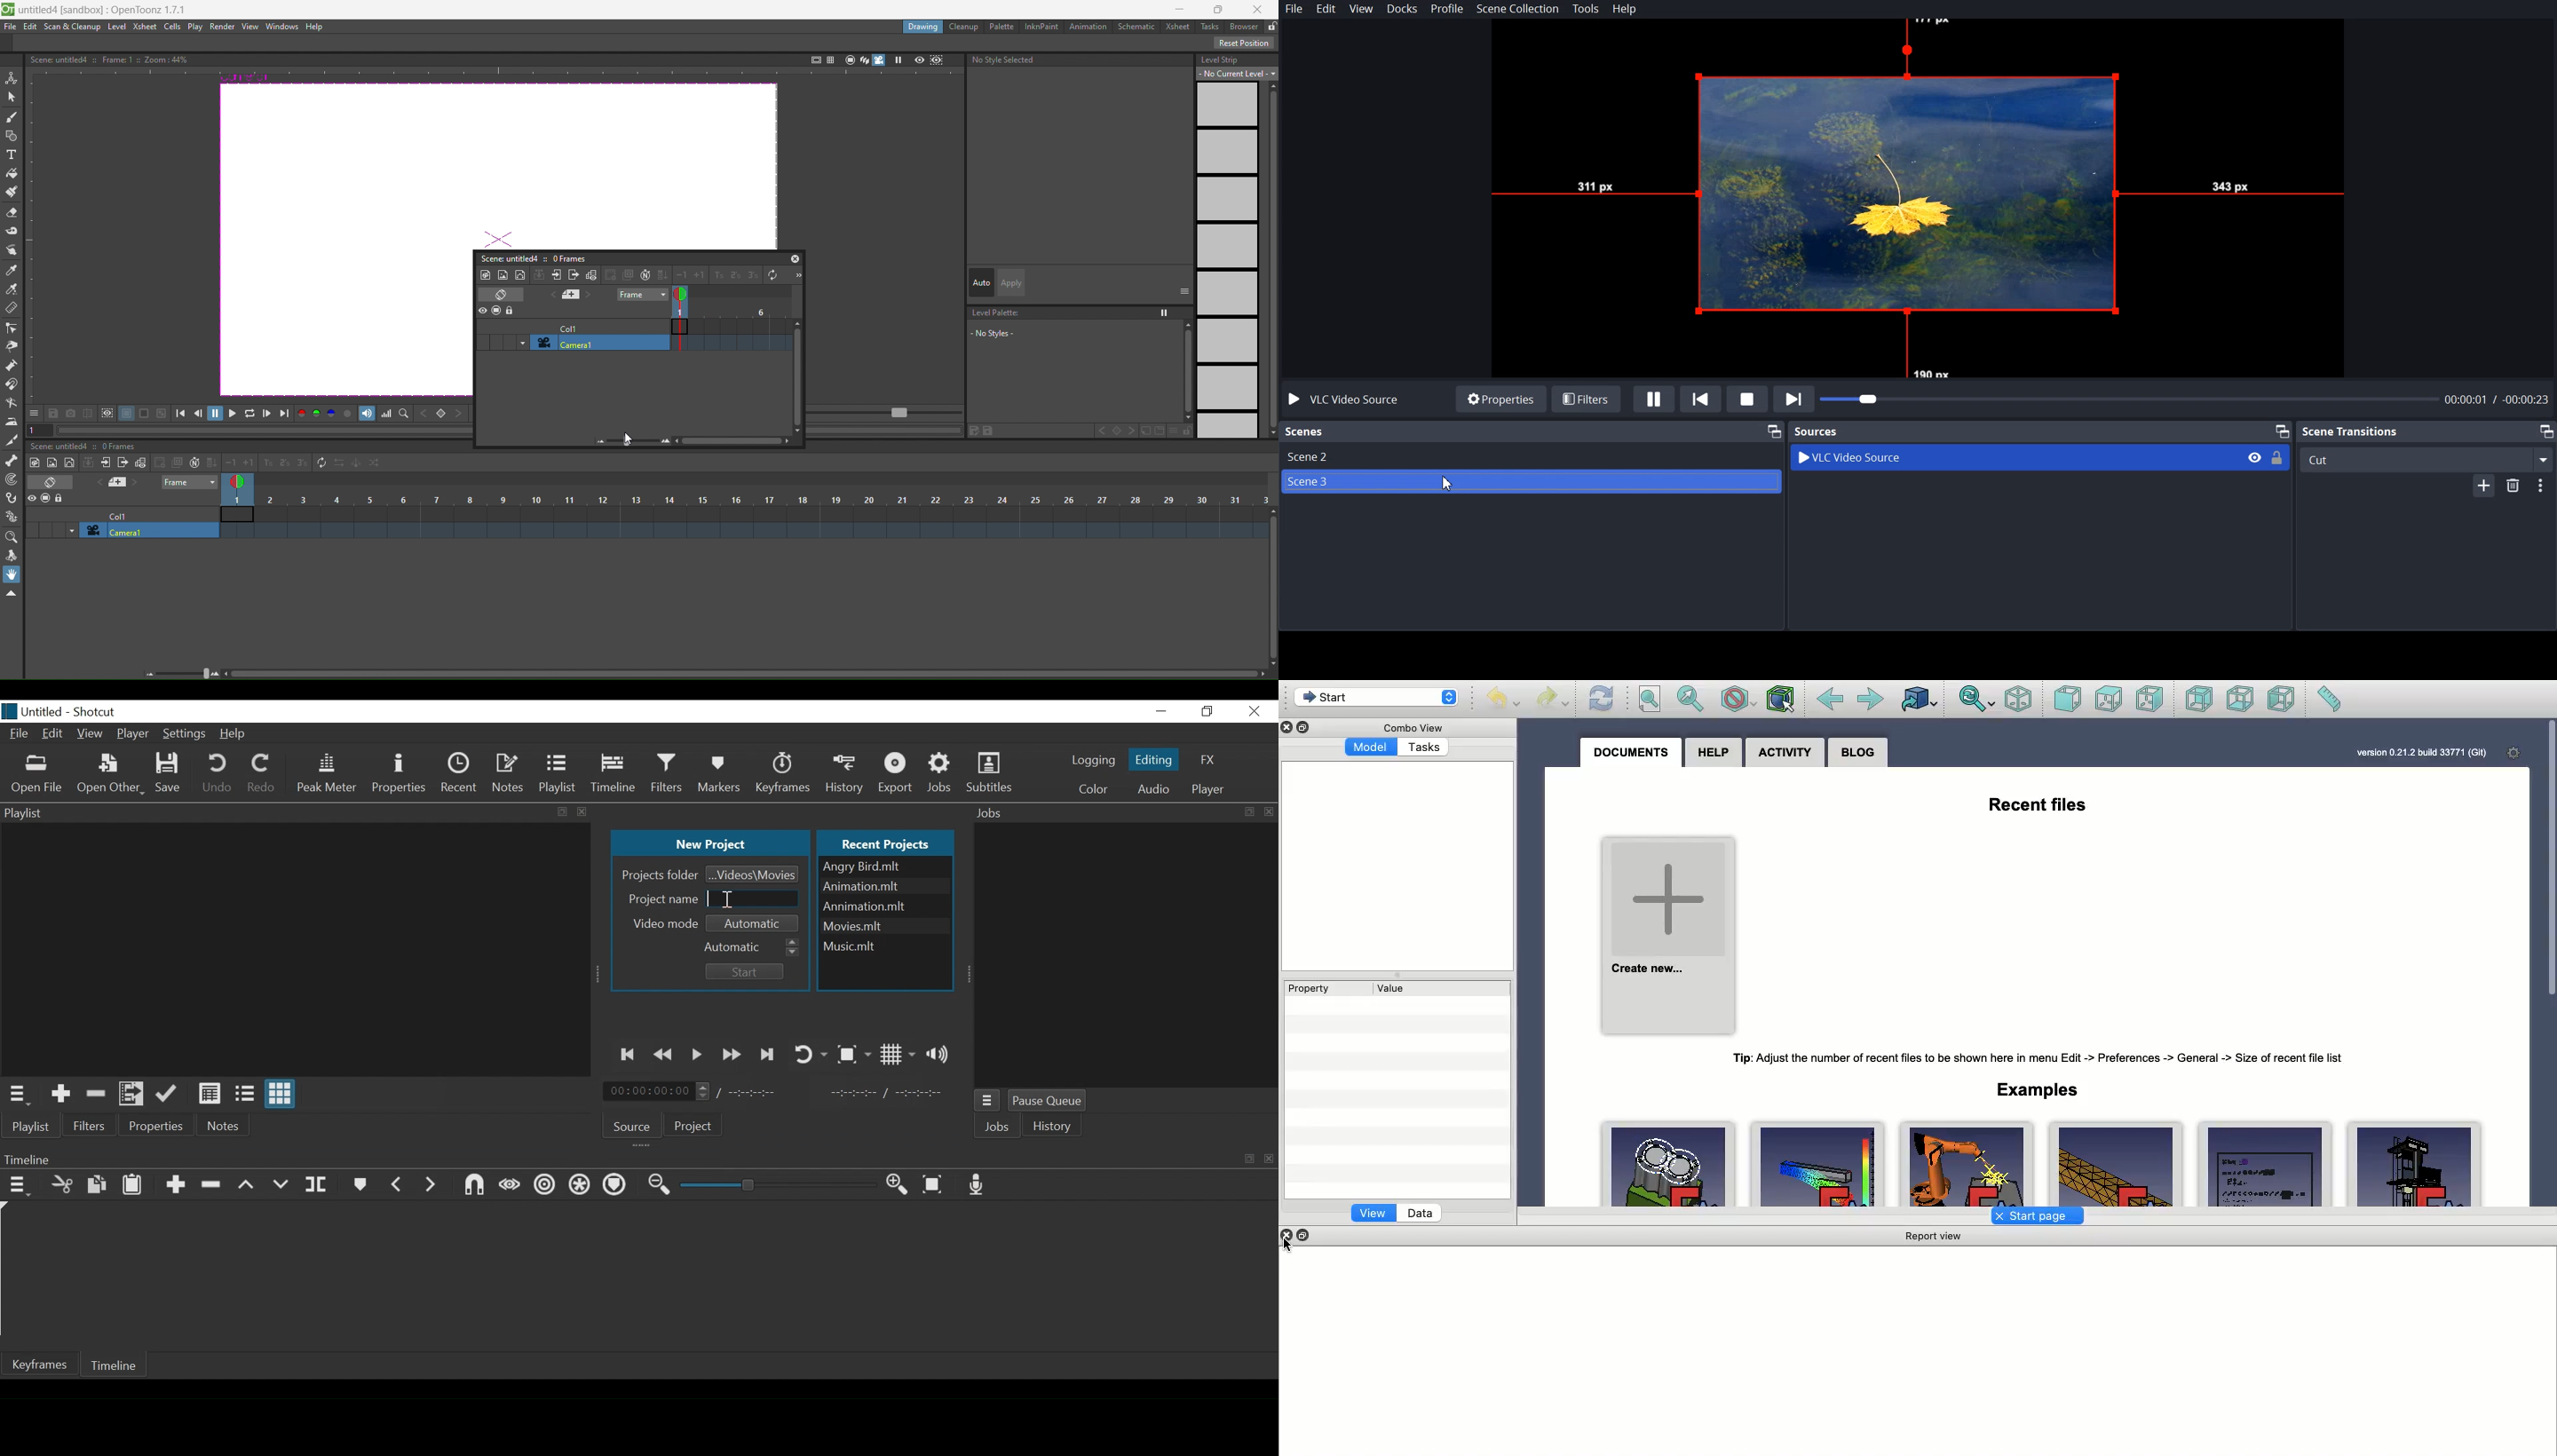 The width and height of the screenshot is (2576, 1456). What do you see at coordinates (296, 812) in the screenshot?
I see `Playlist Panel` at bounding box center [296, 812].